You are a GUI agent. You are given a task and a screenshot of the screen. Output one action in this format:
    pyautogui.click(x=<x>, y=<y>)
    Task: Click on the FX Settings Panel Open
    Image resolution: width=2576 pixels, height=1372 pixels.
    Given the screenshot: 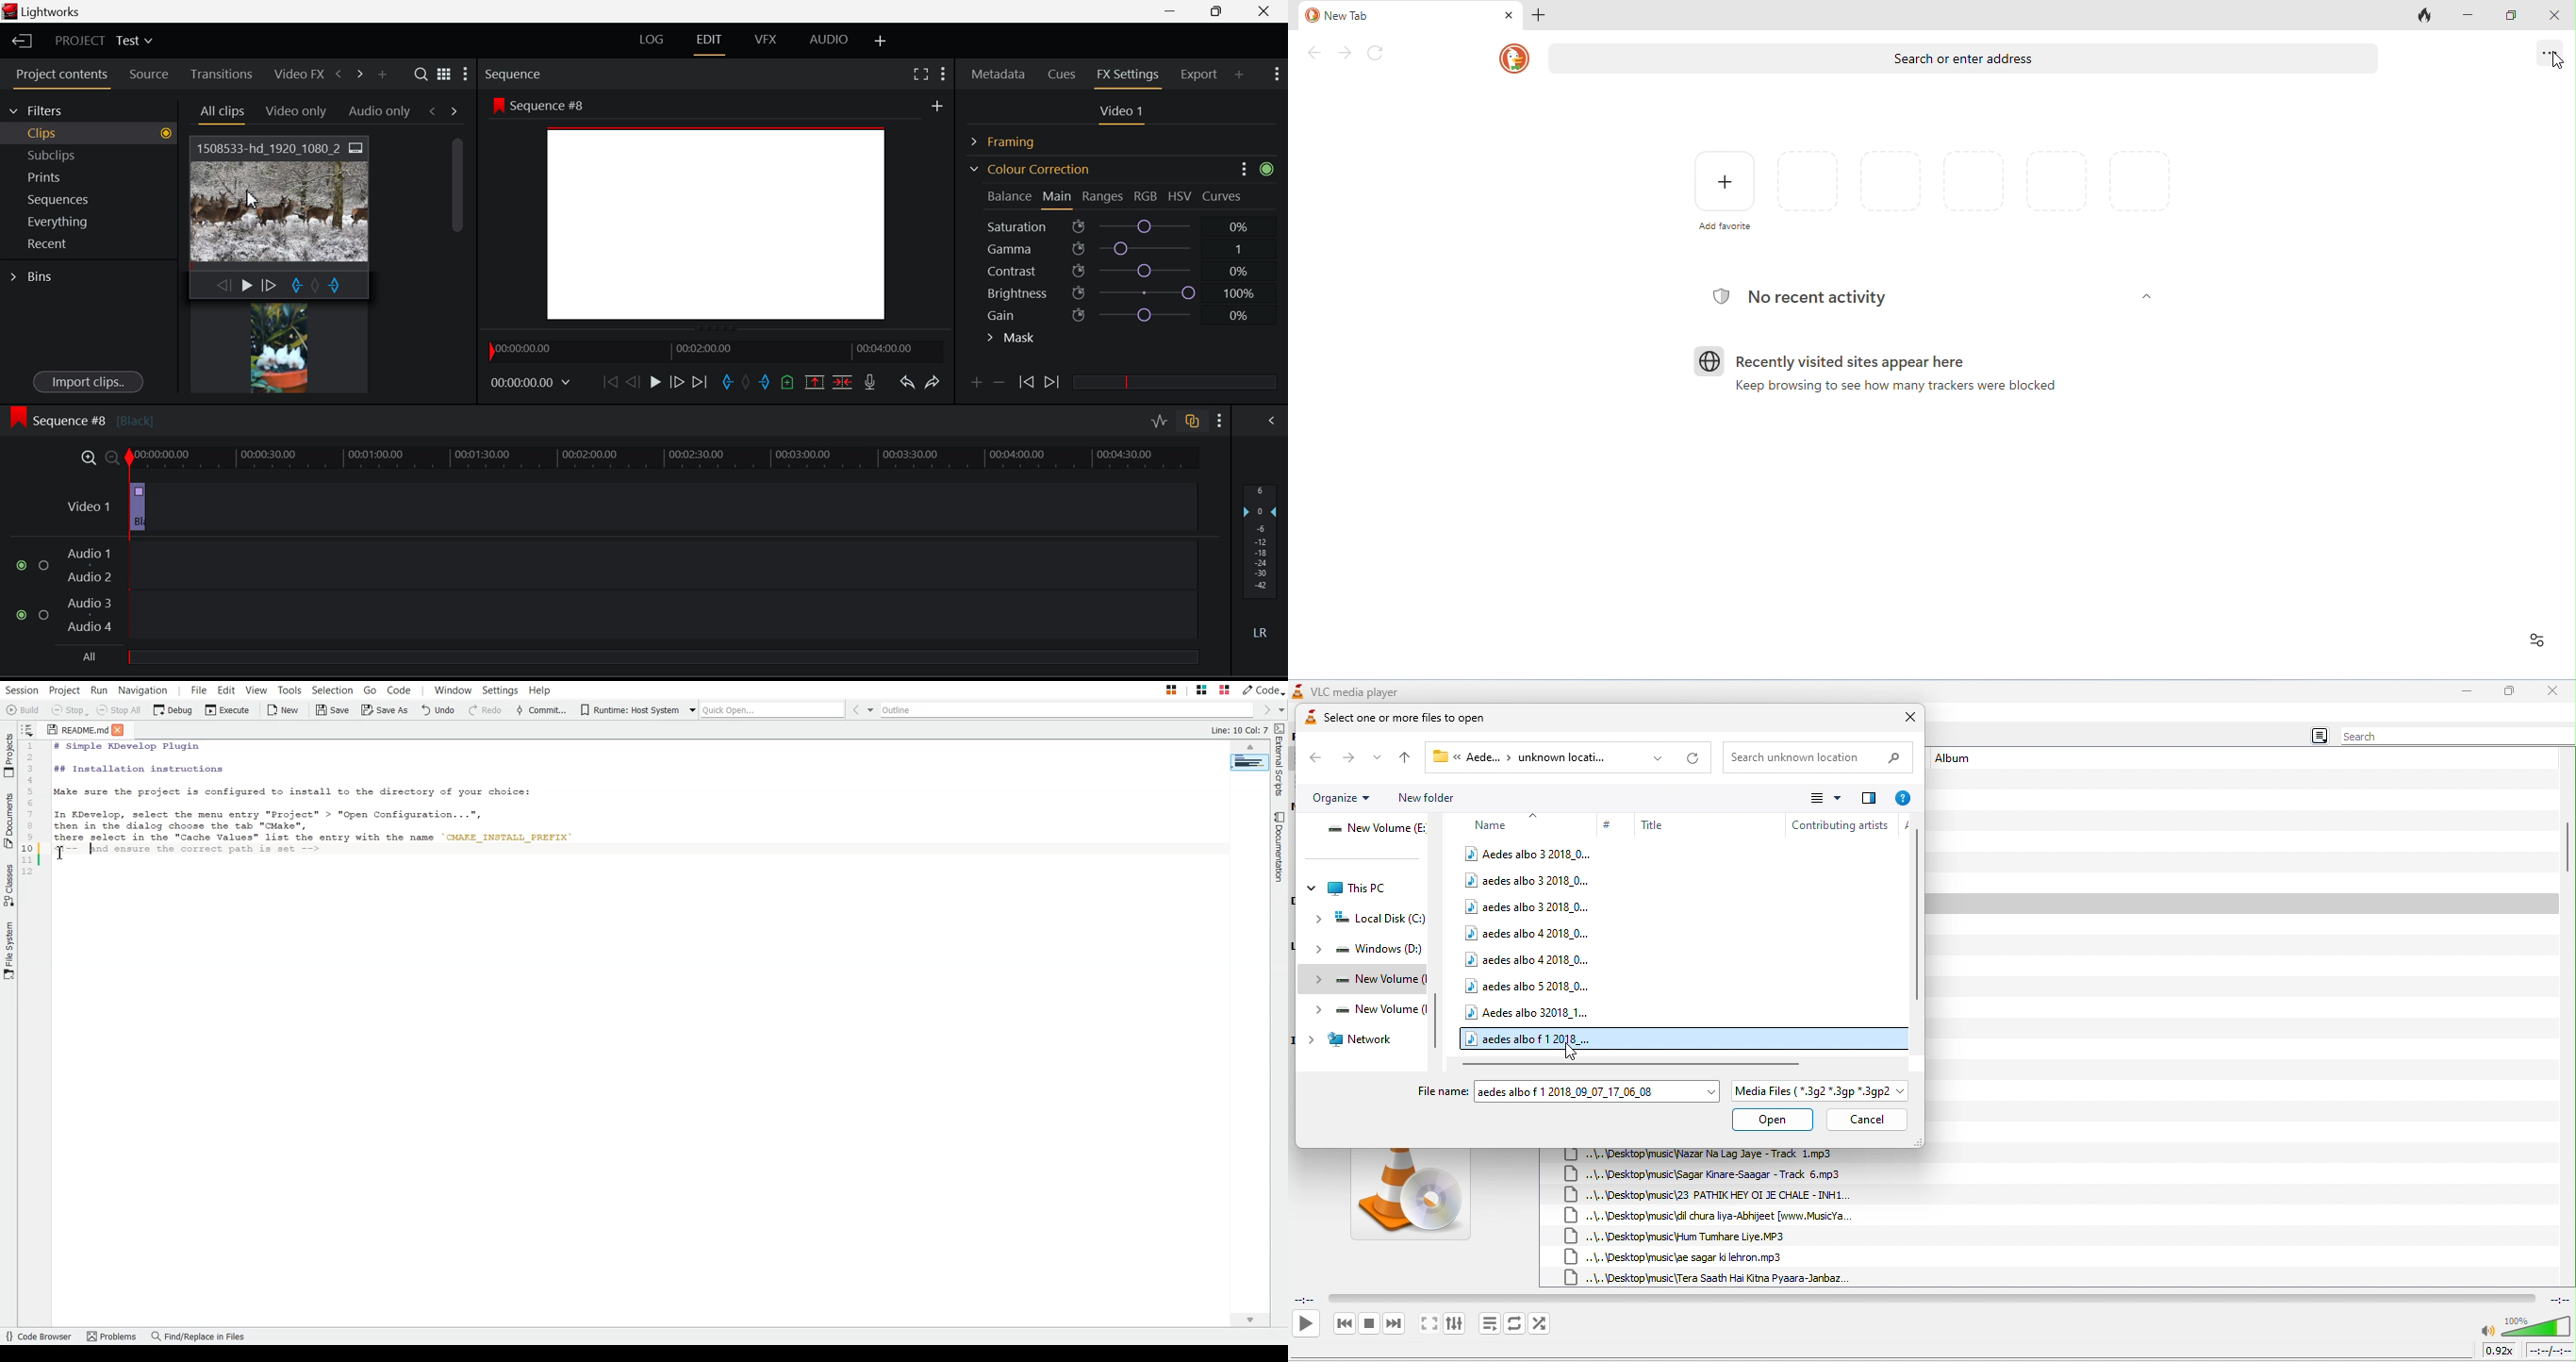 What is the action you would take?
    pyautogui.click(x=1128, y=76)
    